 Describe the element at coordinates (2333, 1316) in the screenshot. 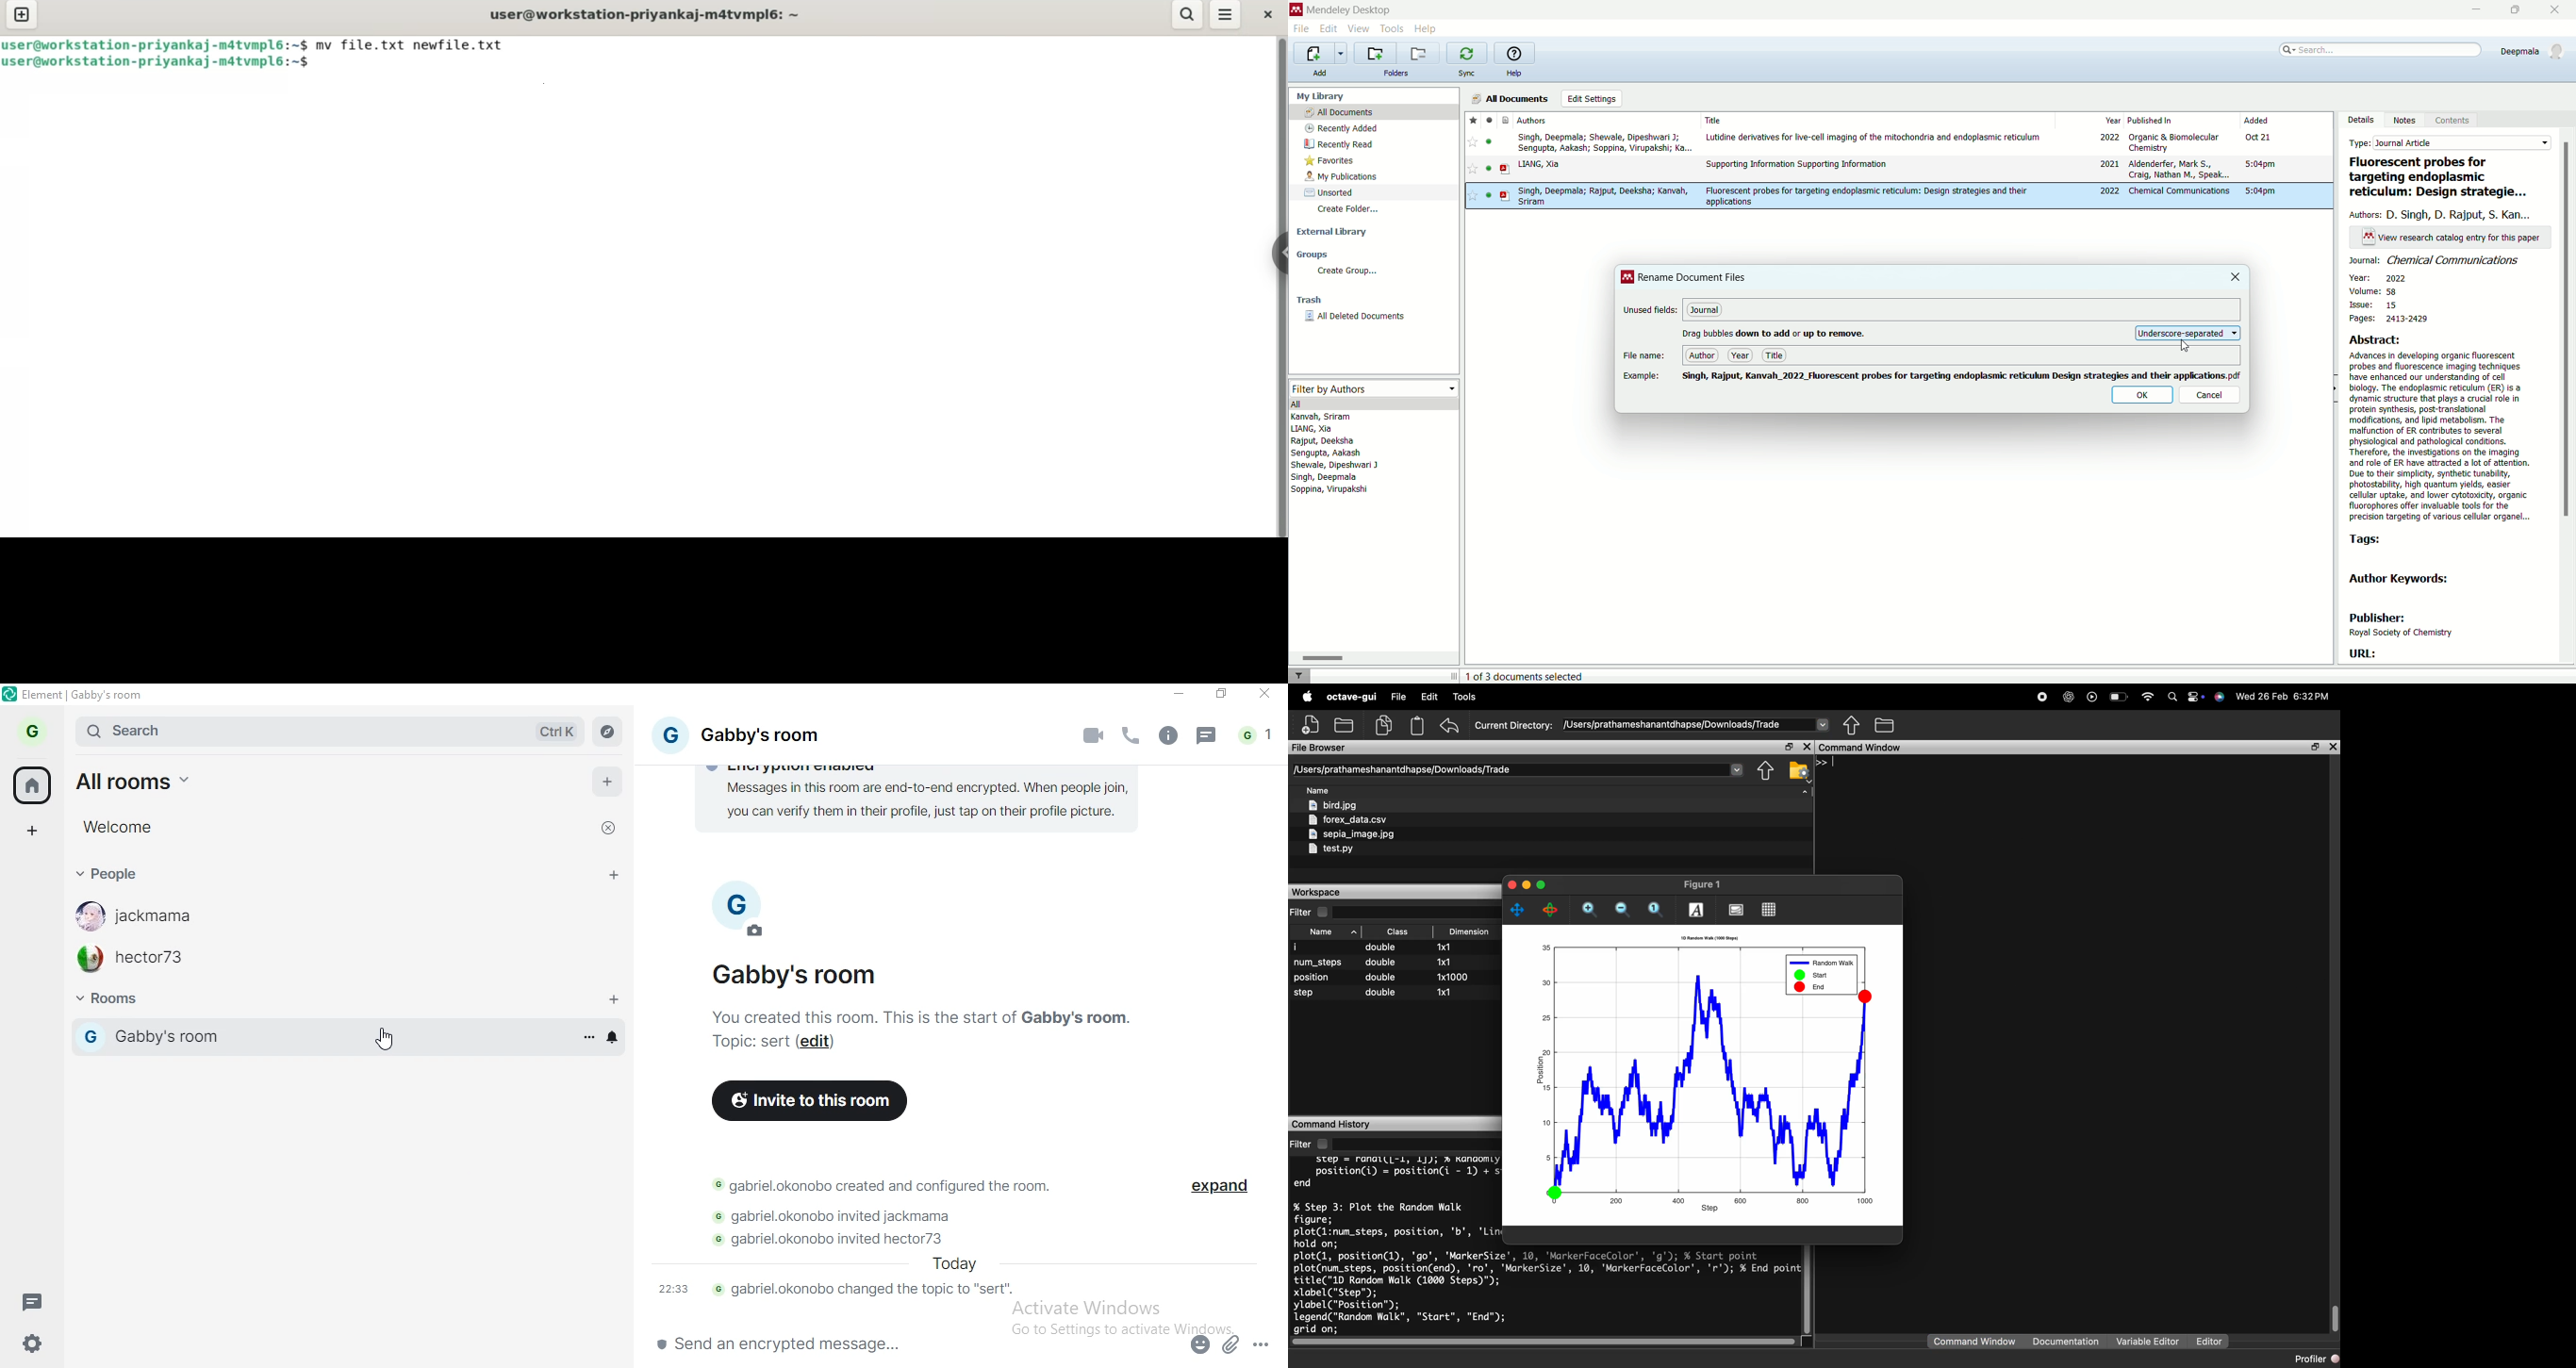

I see `vertical scrollbar` at that location.